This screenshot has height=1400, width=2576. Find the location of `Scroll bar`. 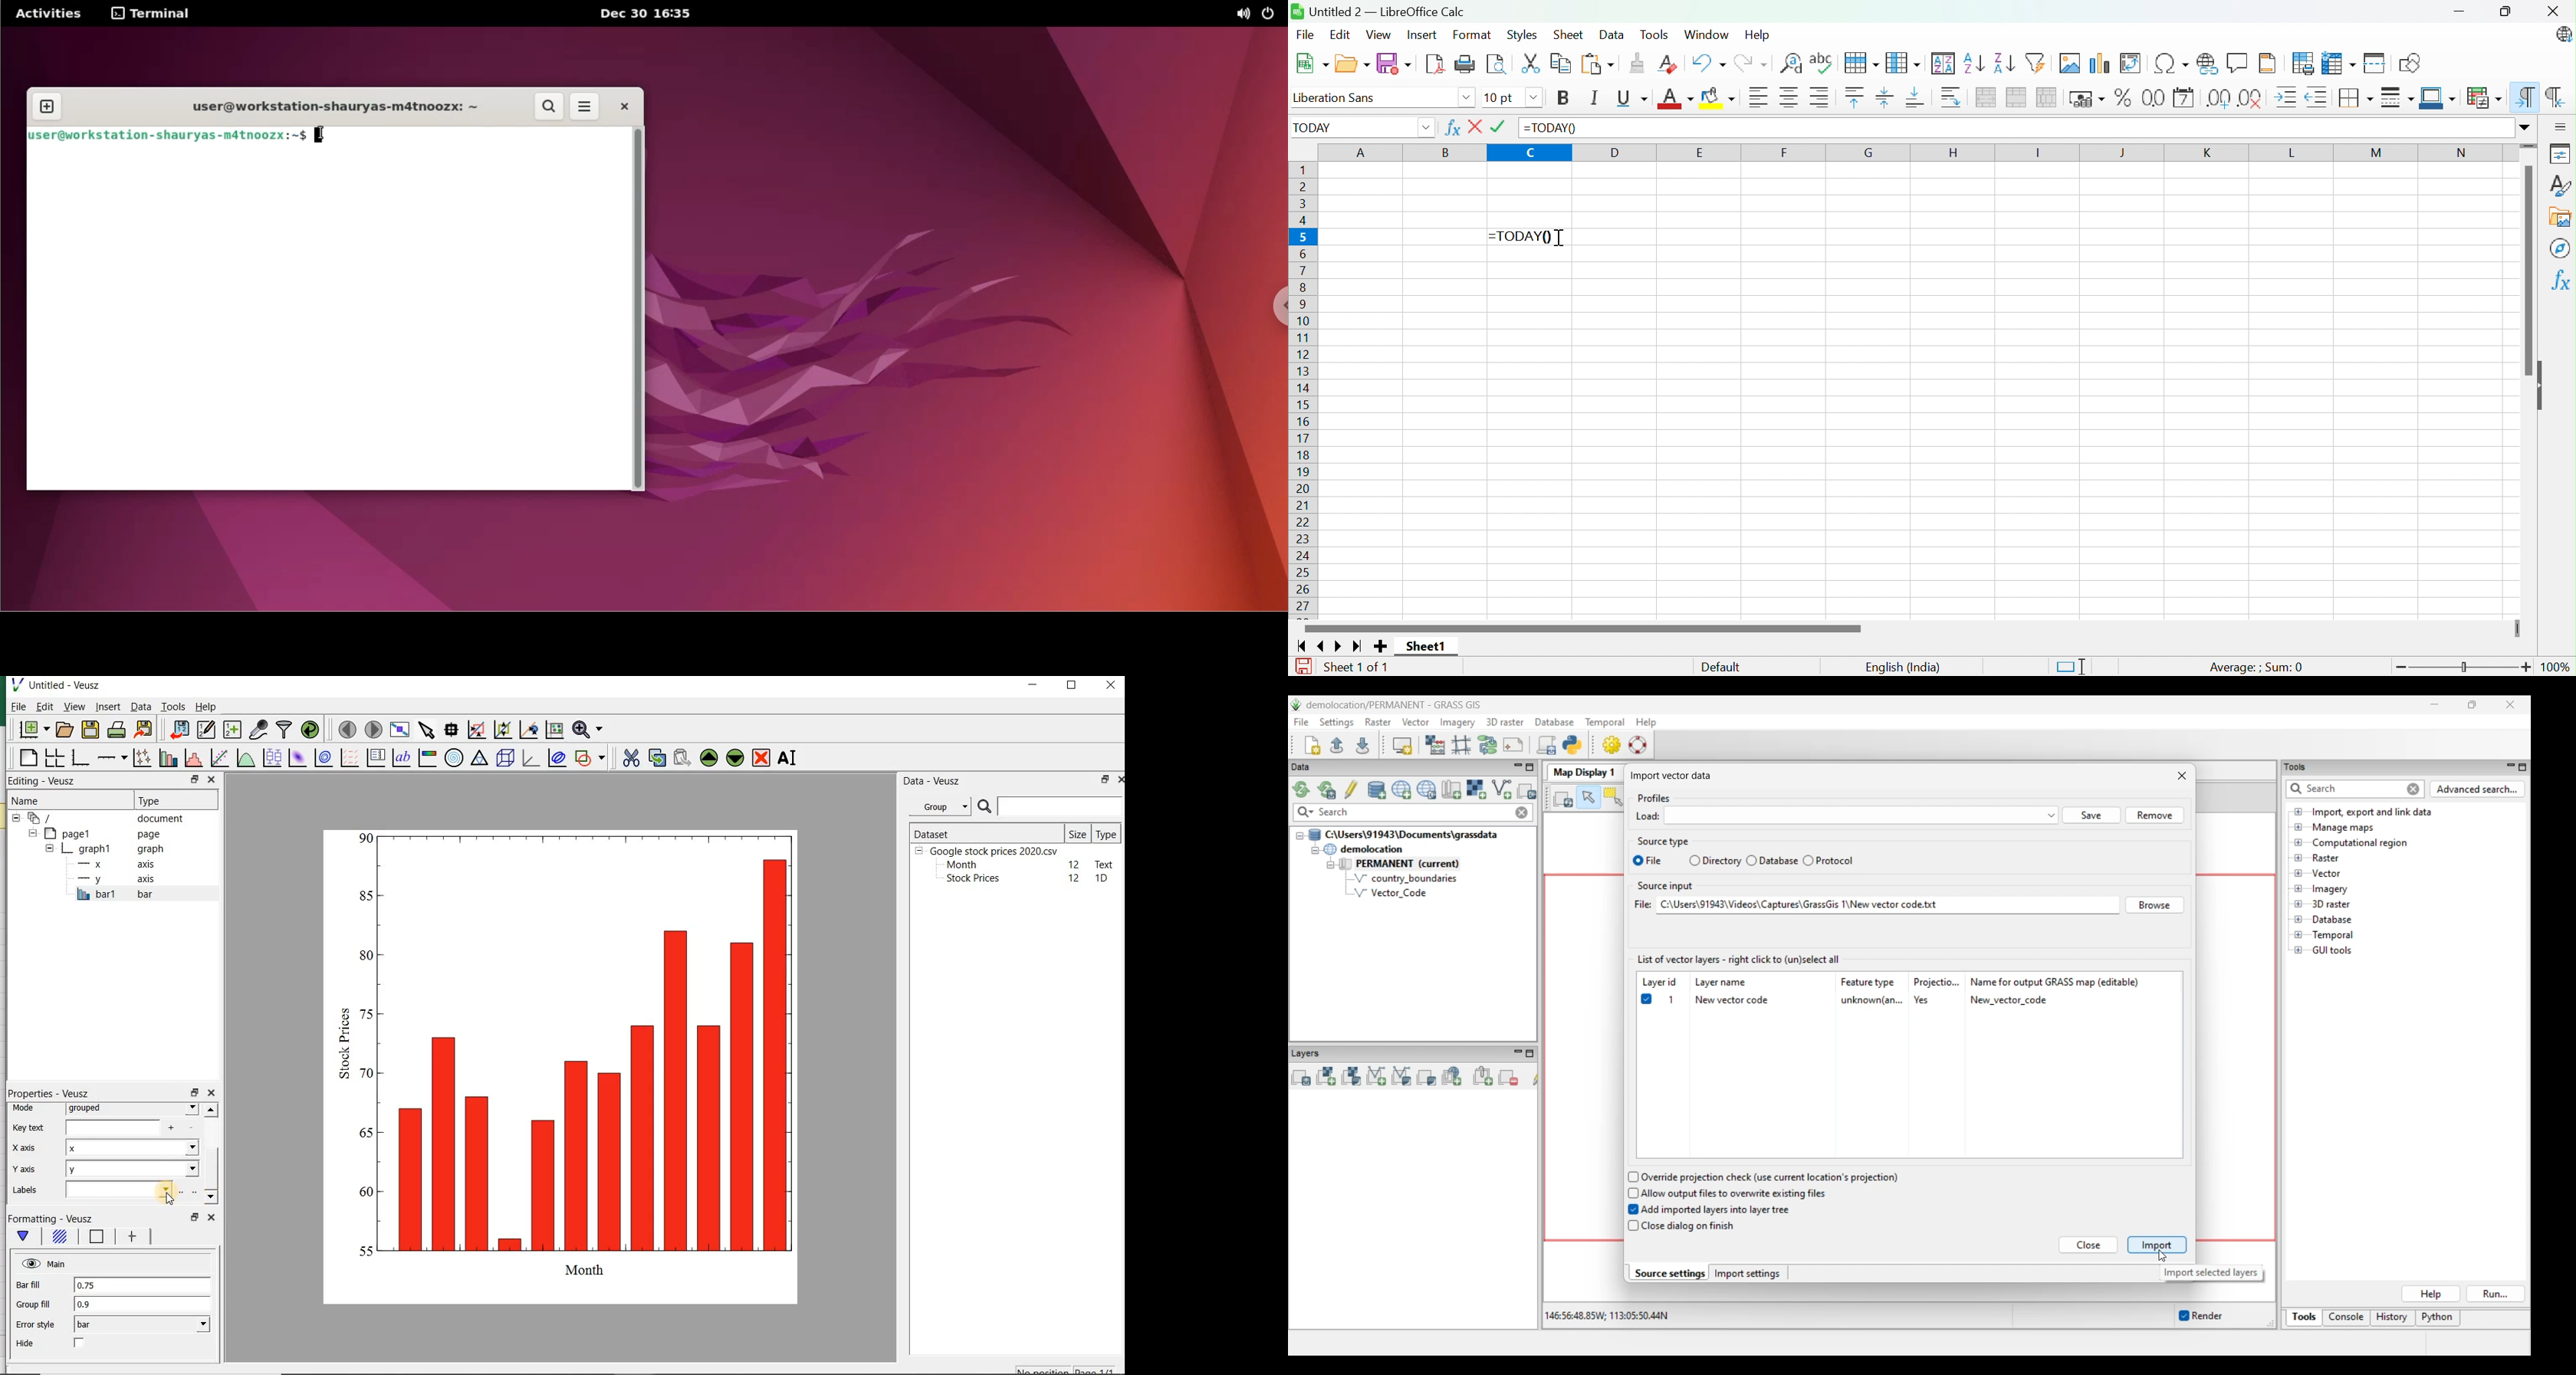

Scroll bar is located at coordinates (2528, 272).